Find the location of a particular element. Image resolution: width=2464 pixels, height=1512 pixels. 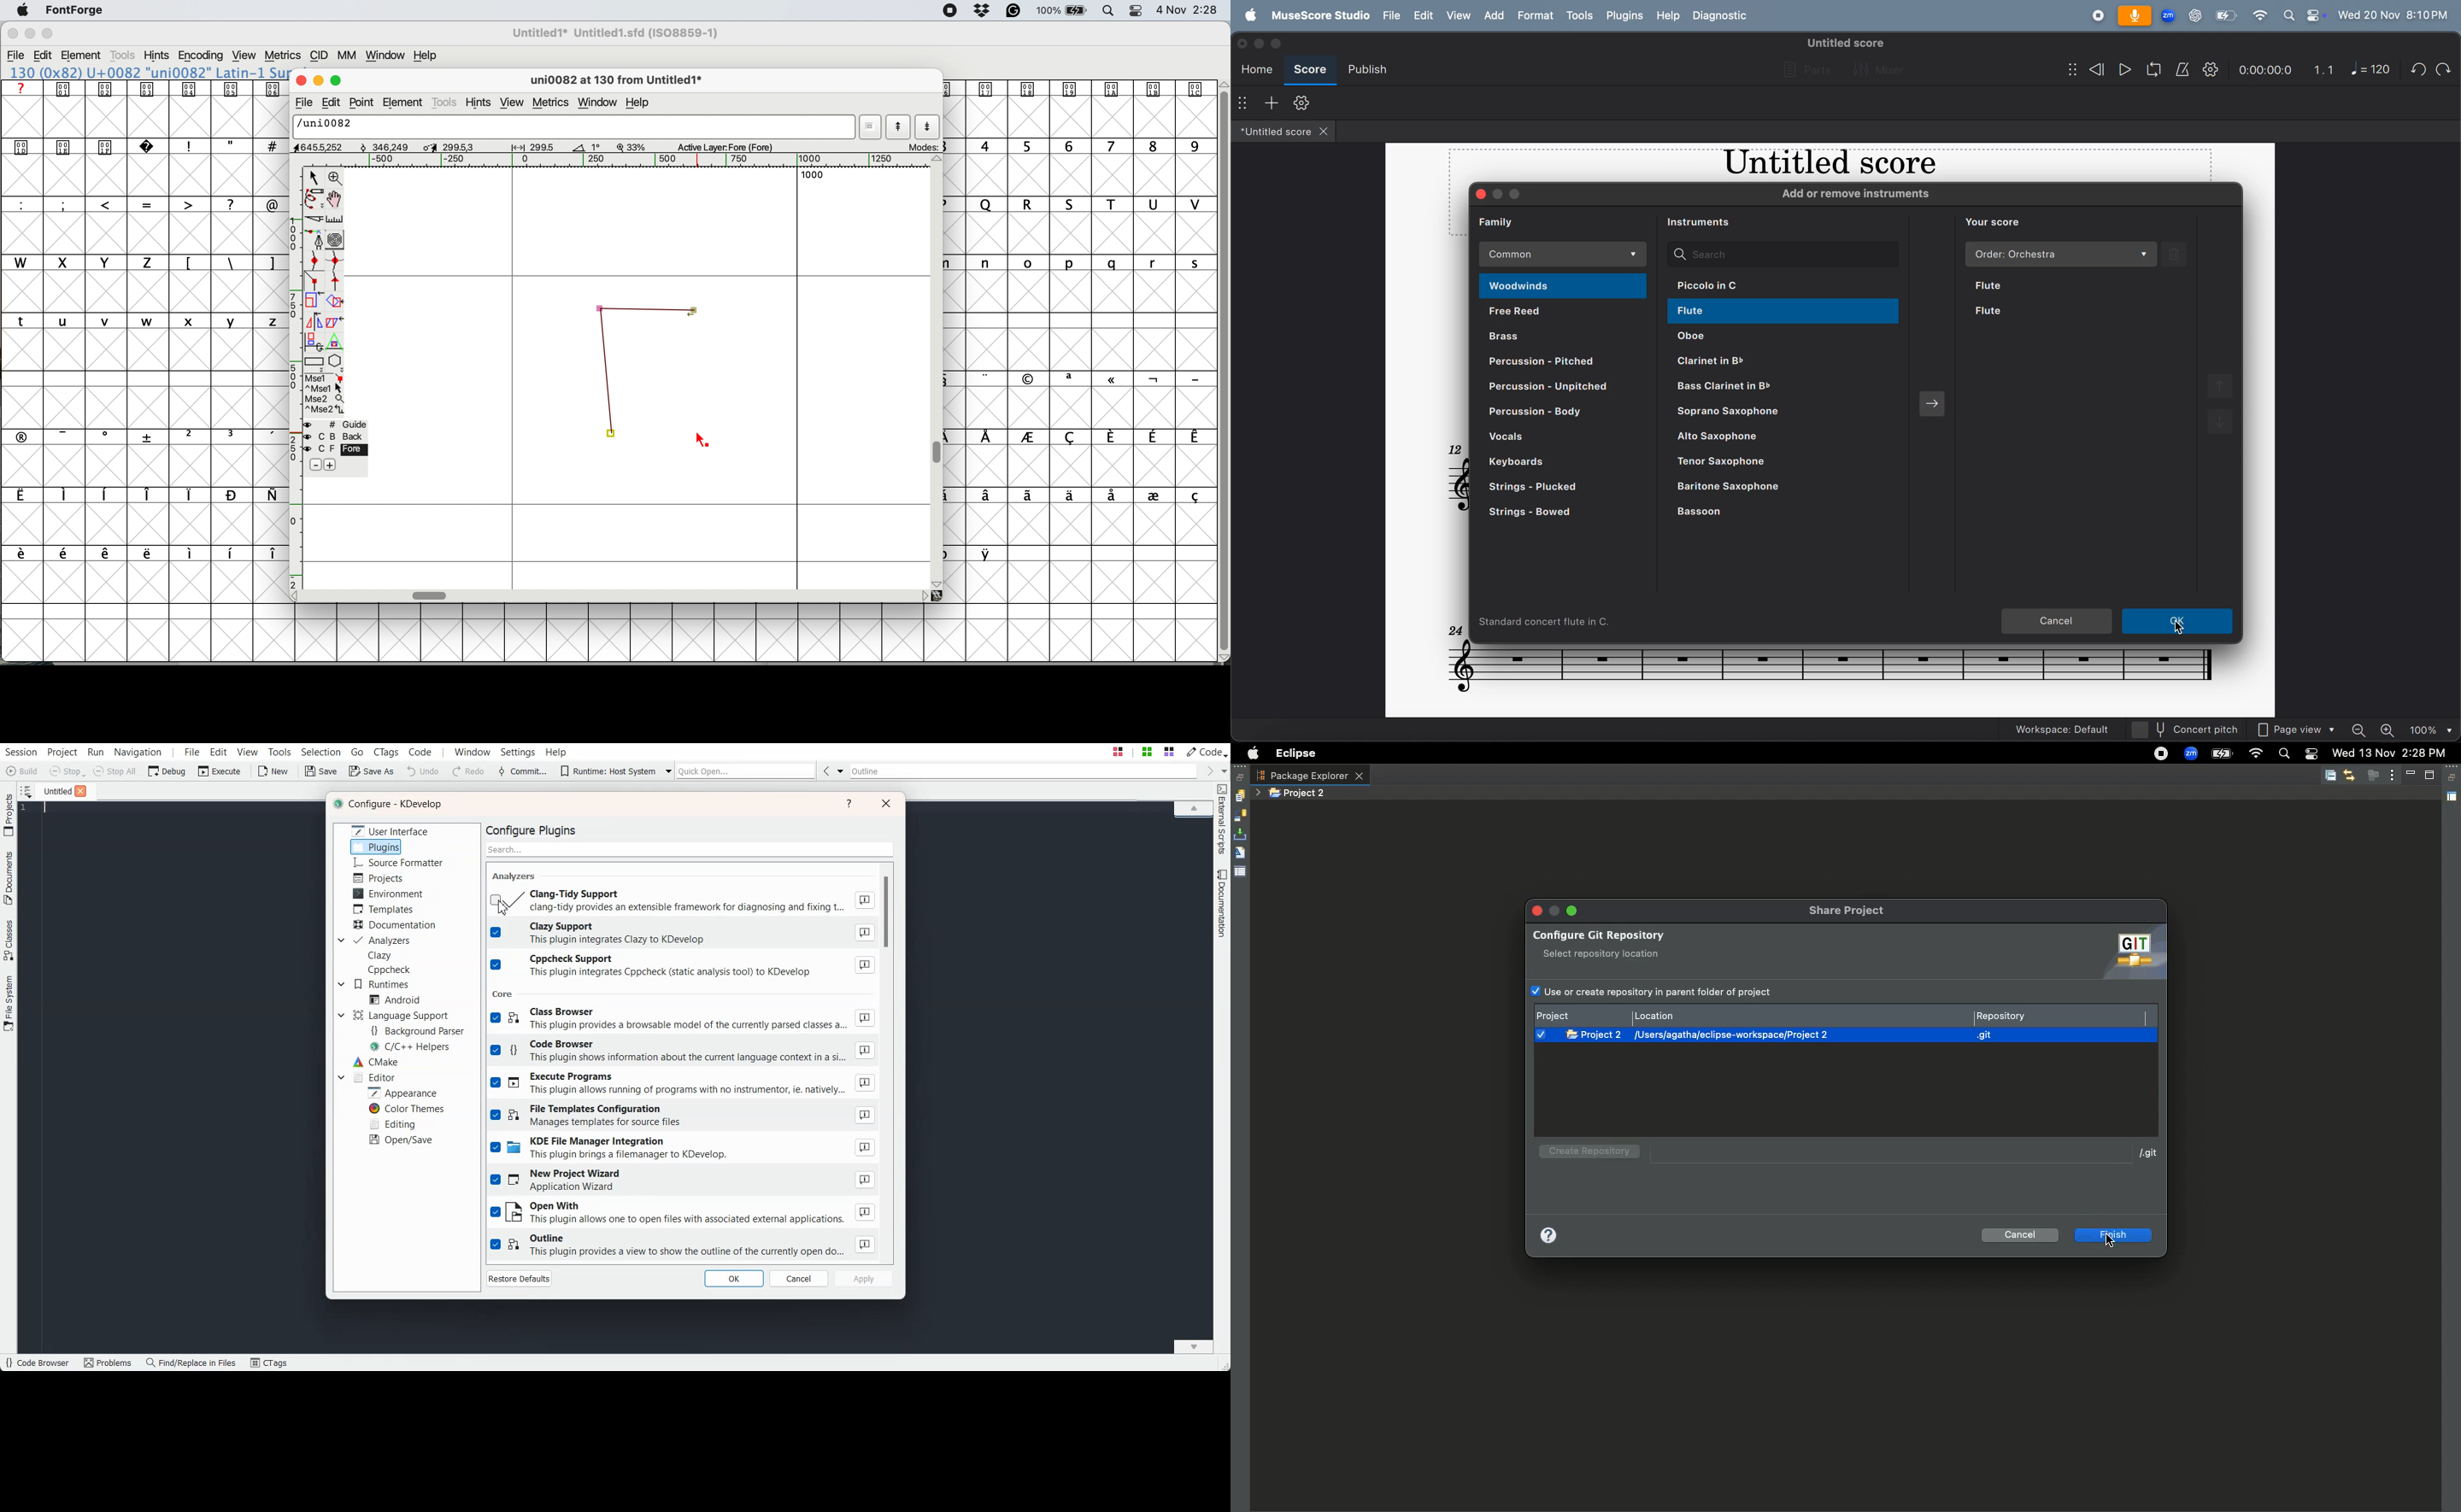

untitled score is located at coordinates (1844, 41).